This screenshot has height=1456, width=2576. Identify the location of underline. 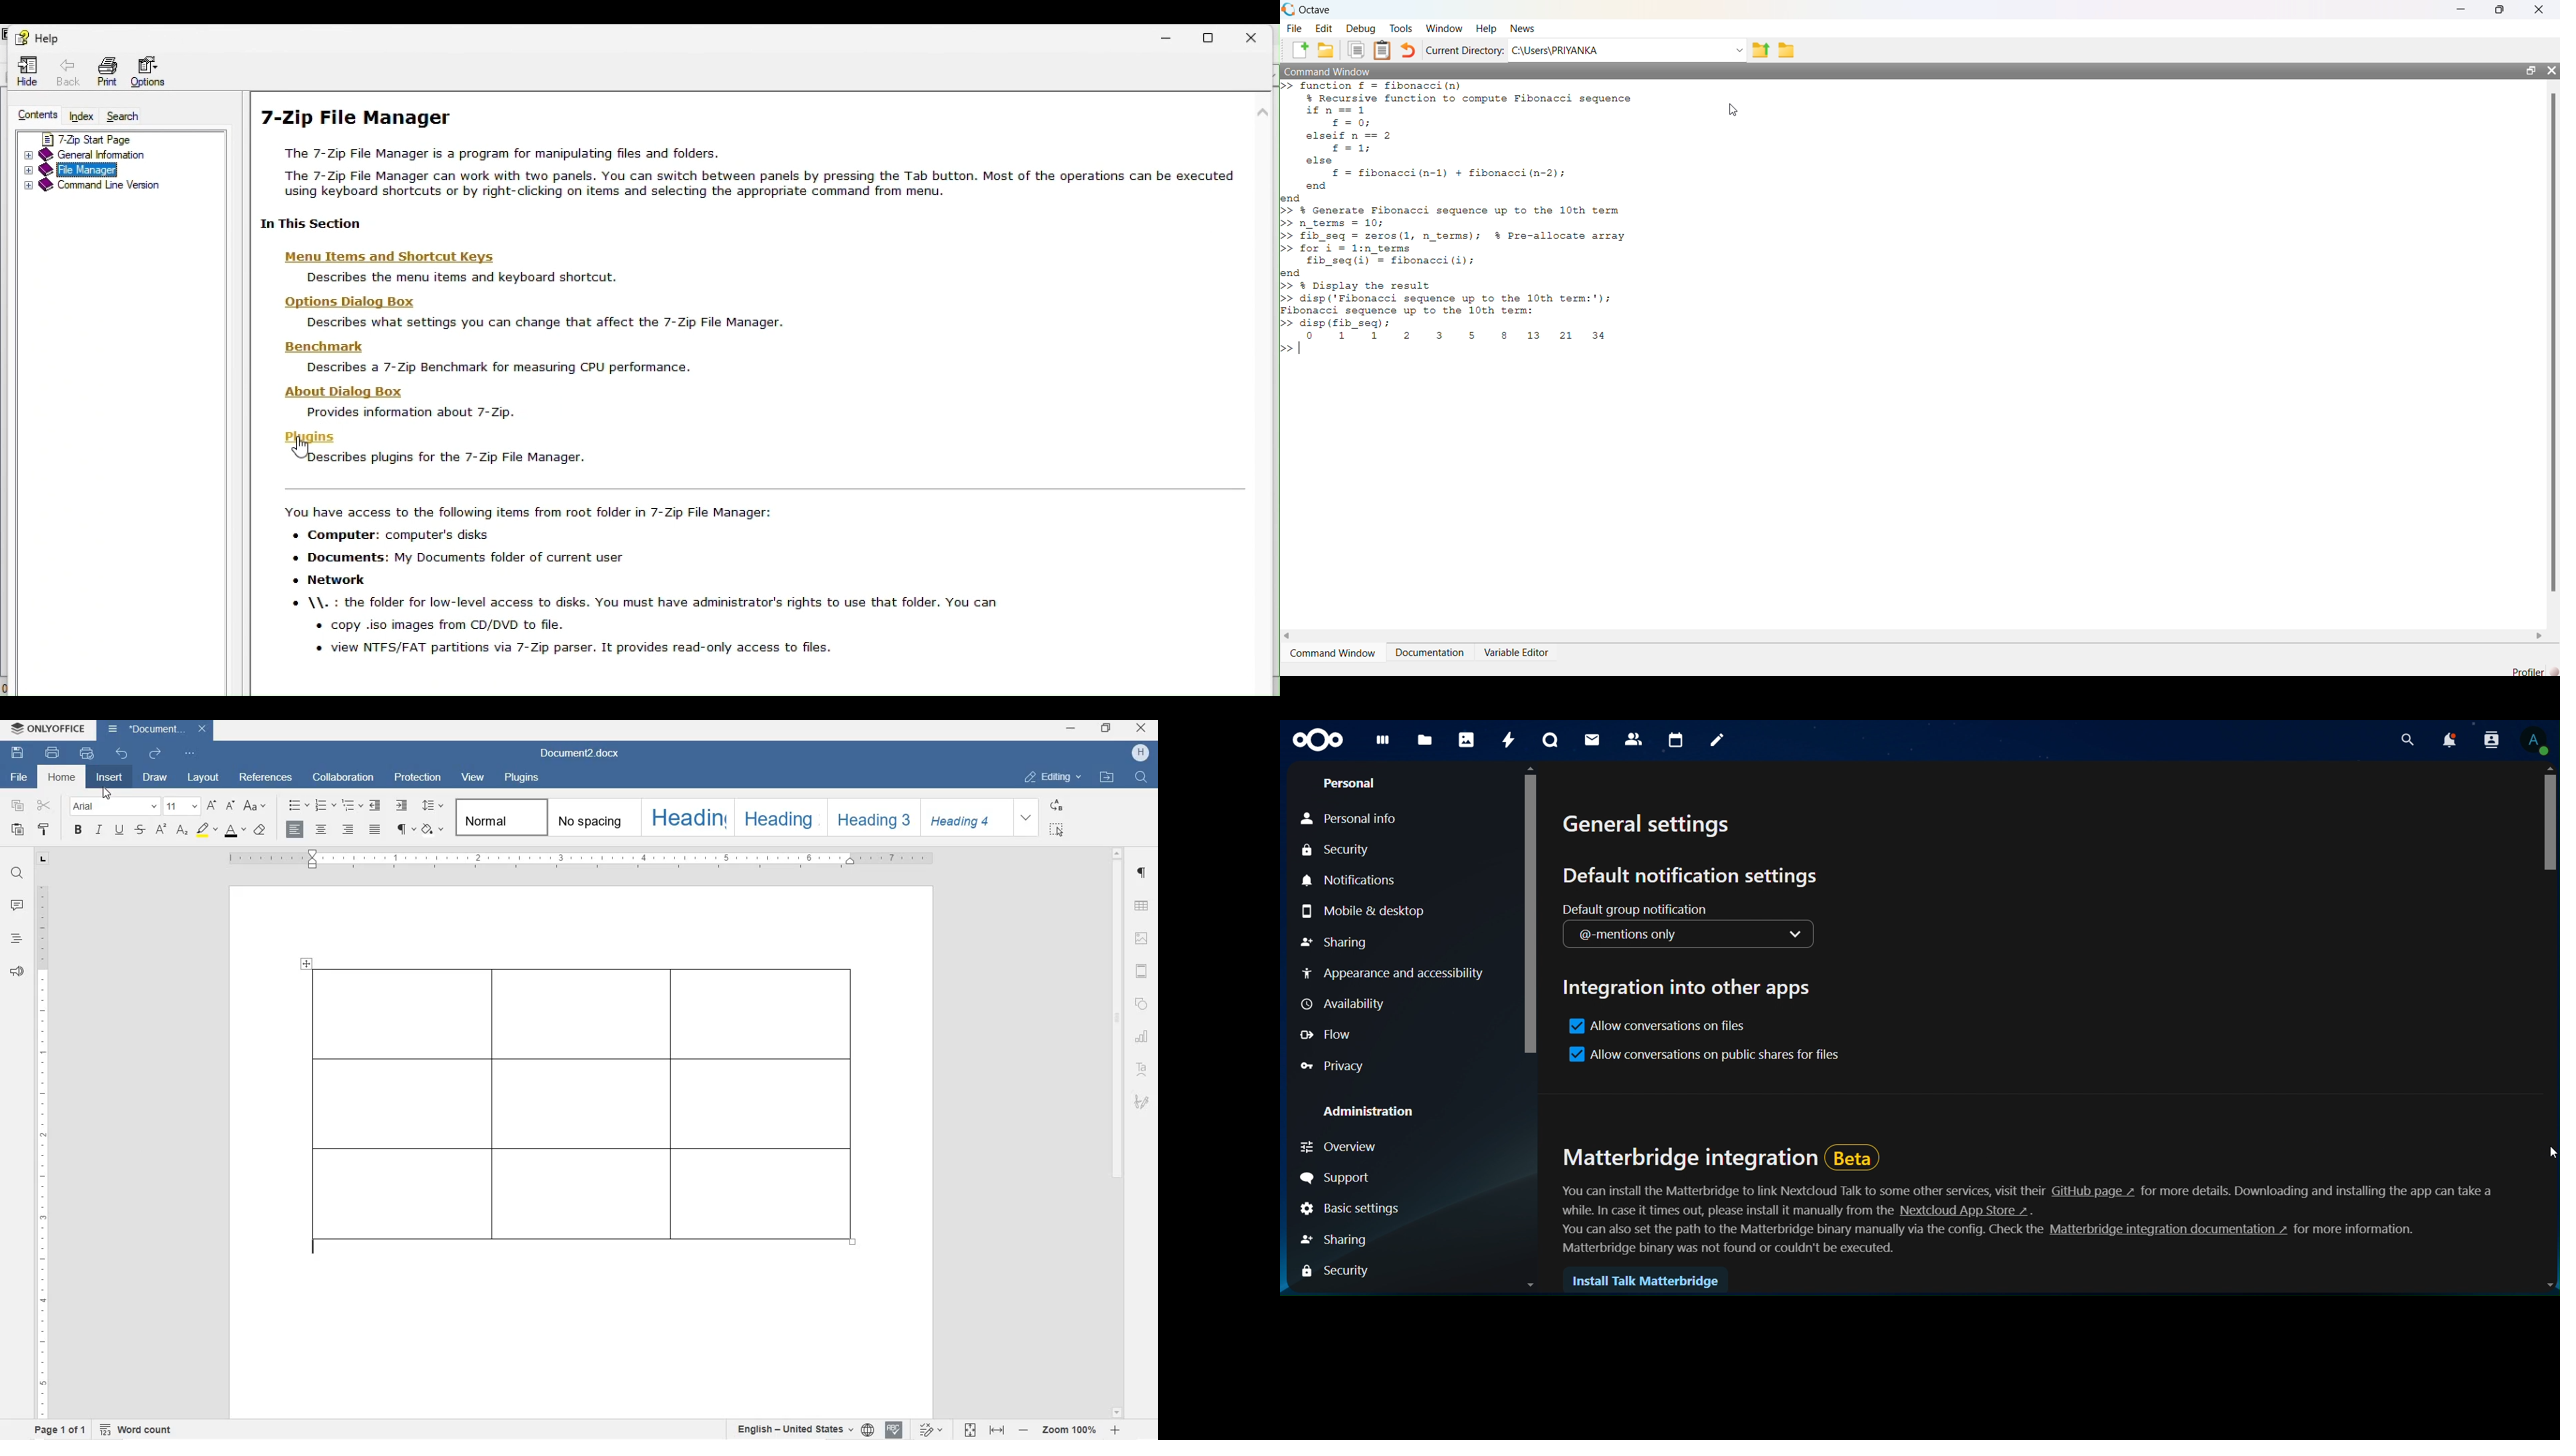
(119, 830).